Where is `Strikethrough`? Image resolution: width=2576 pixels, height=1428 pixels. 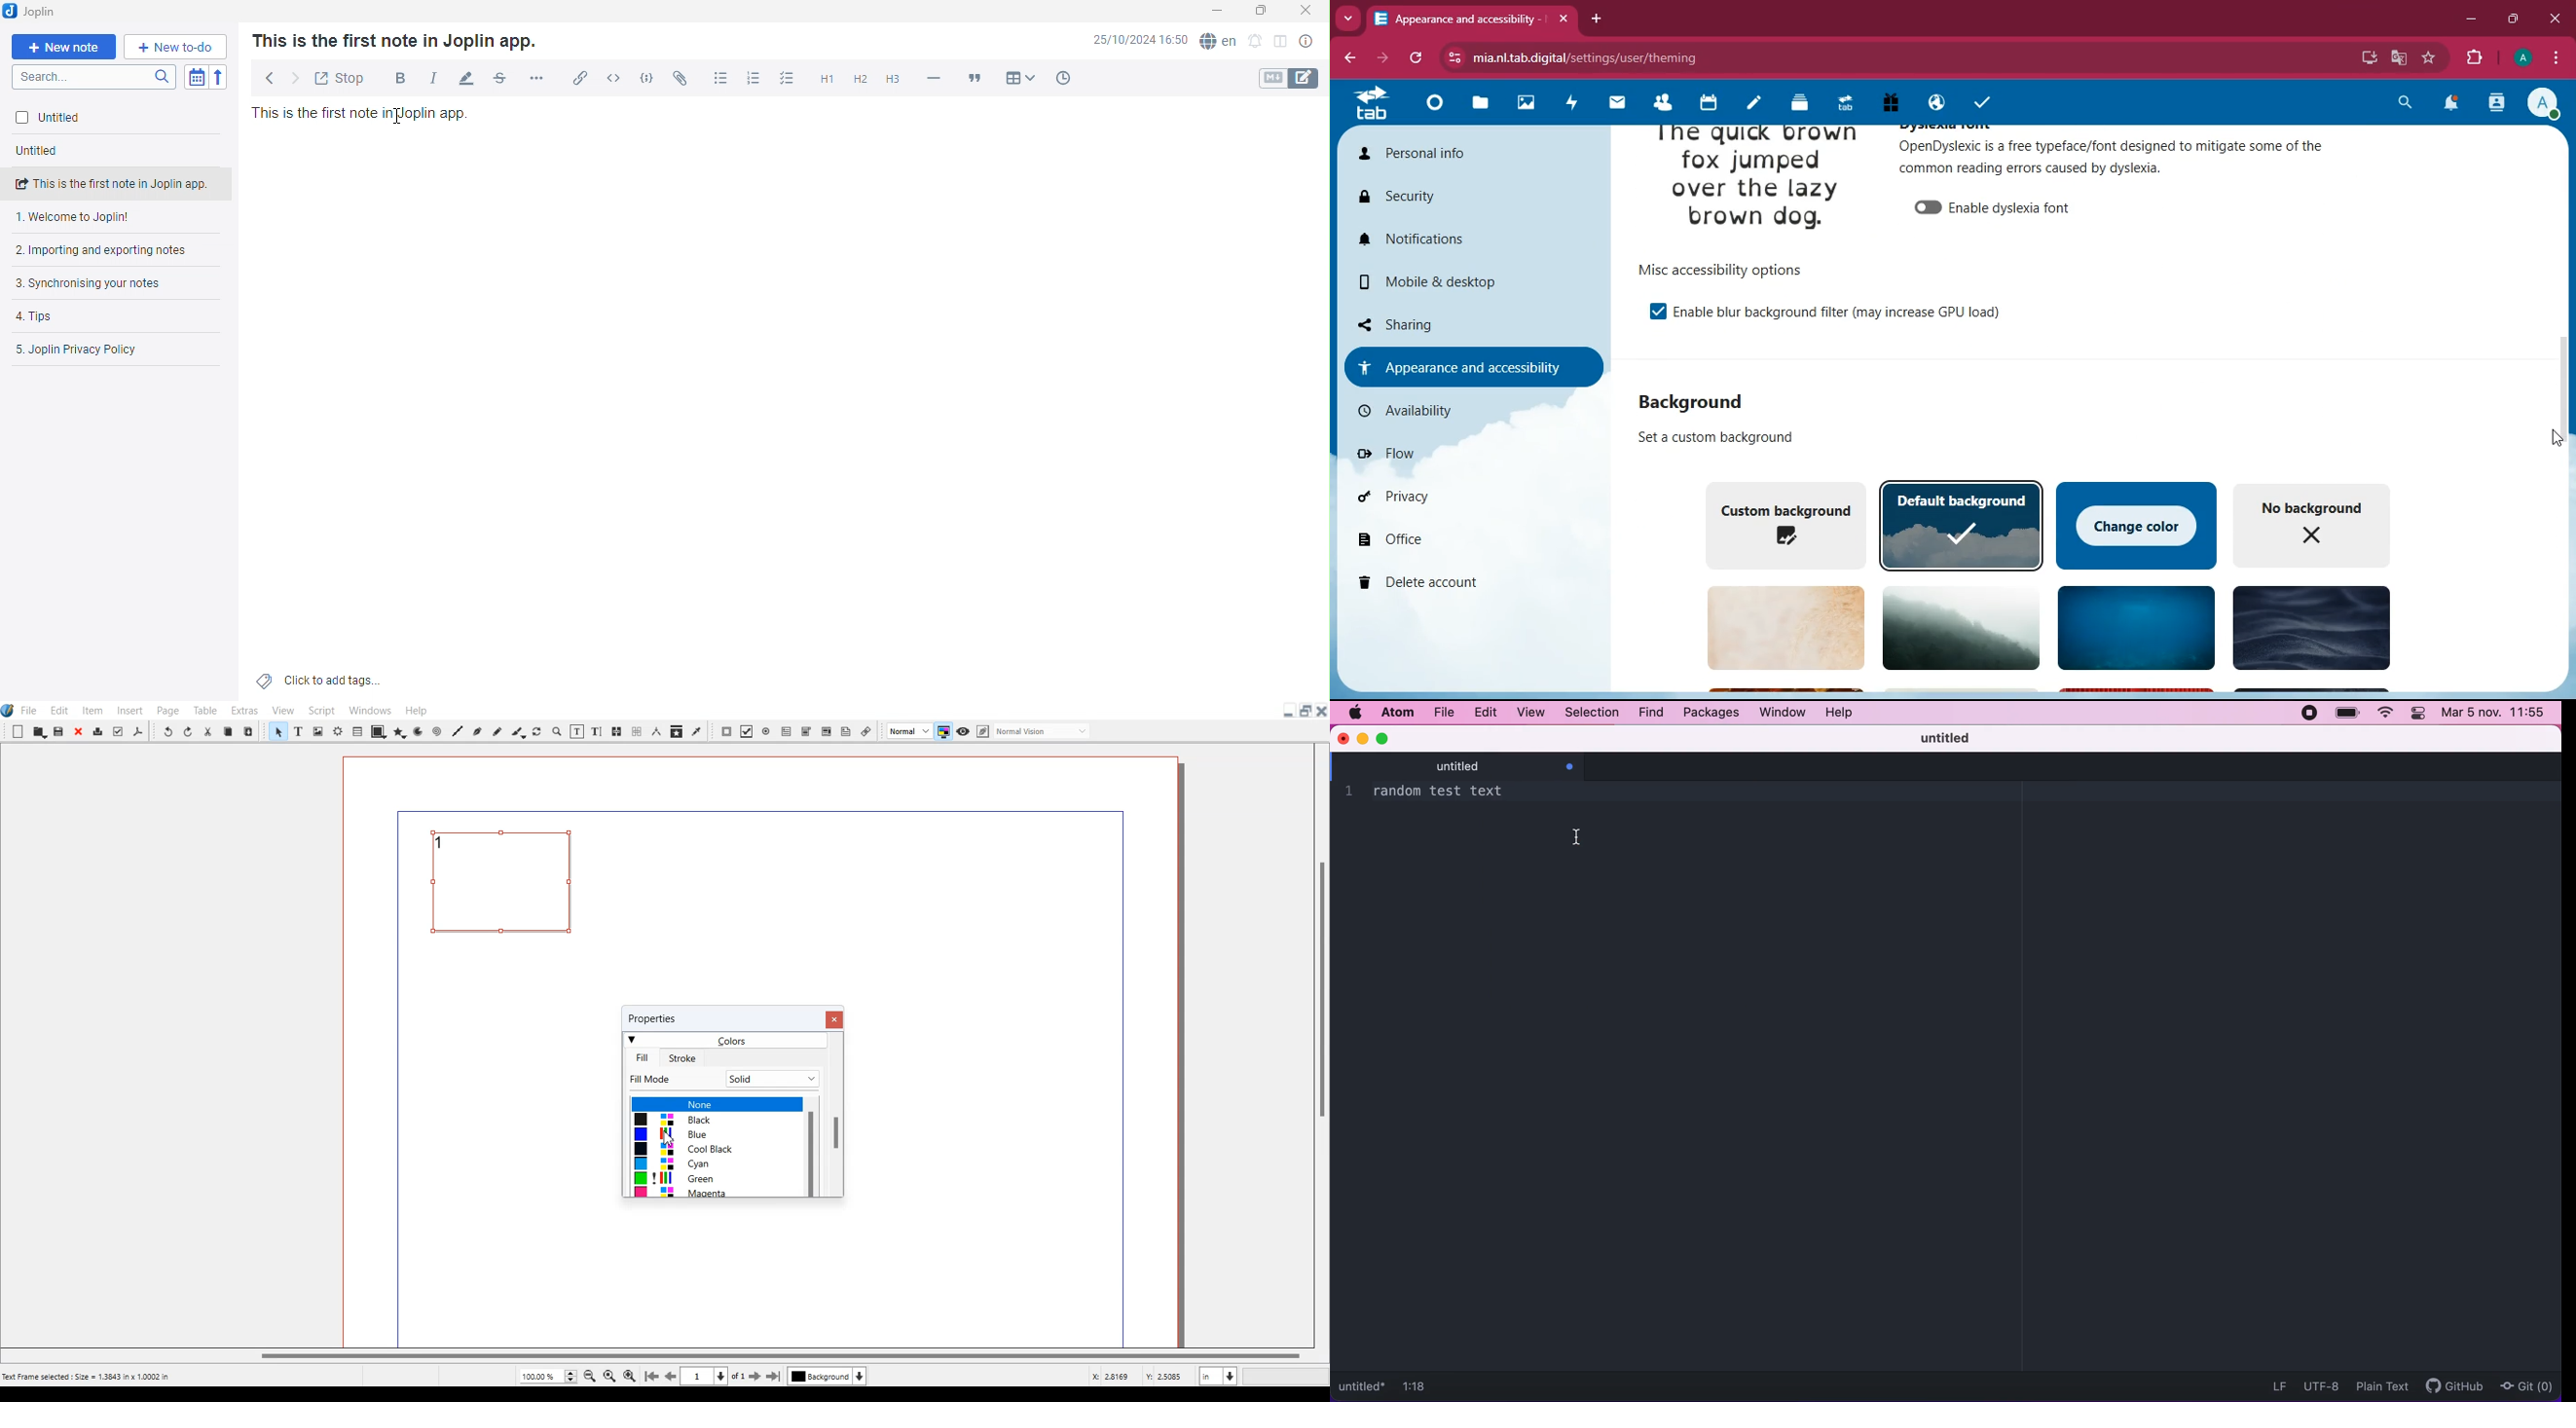 Strikethrough is located at coordinates (498, 81).